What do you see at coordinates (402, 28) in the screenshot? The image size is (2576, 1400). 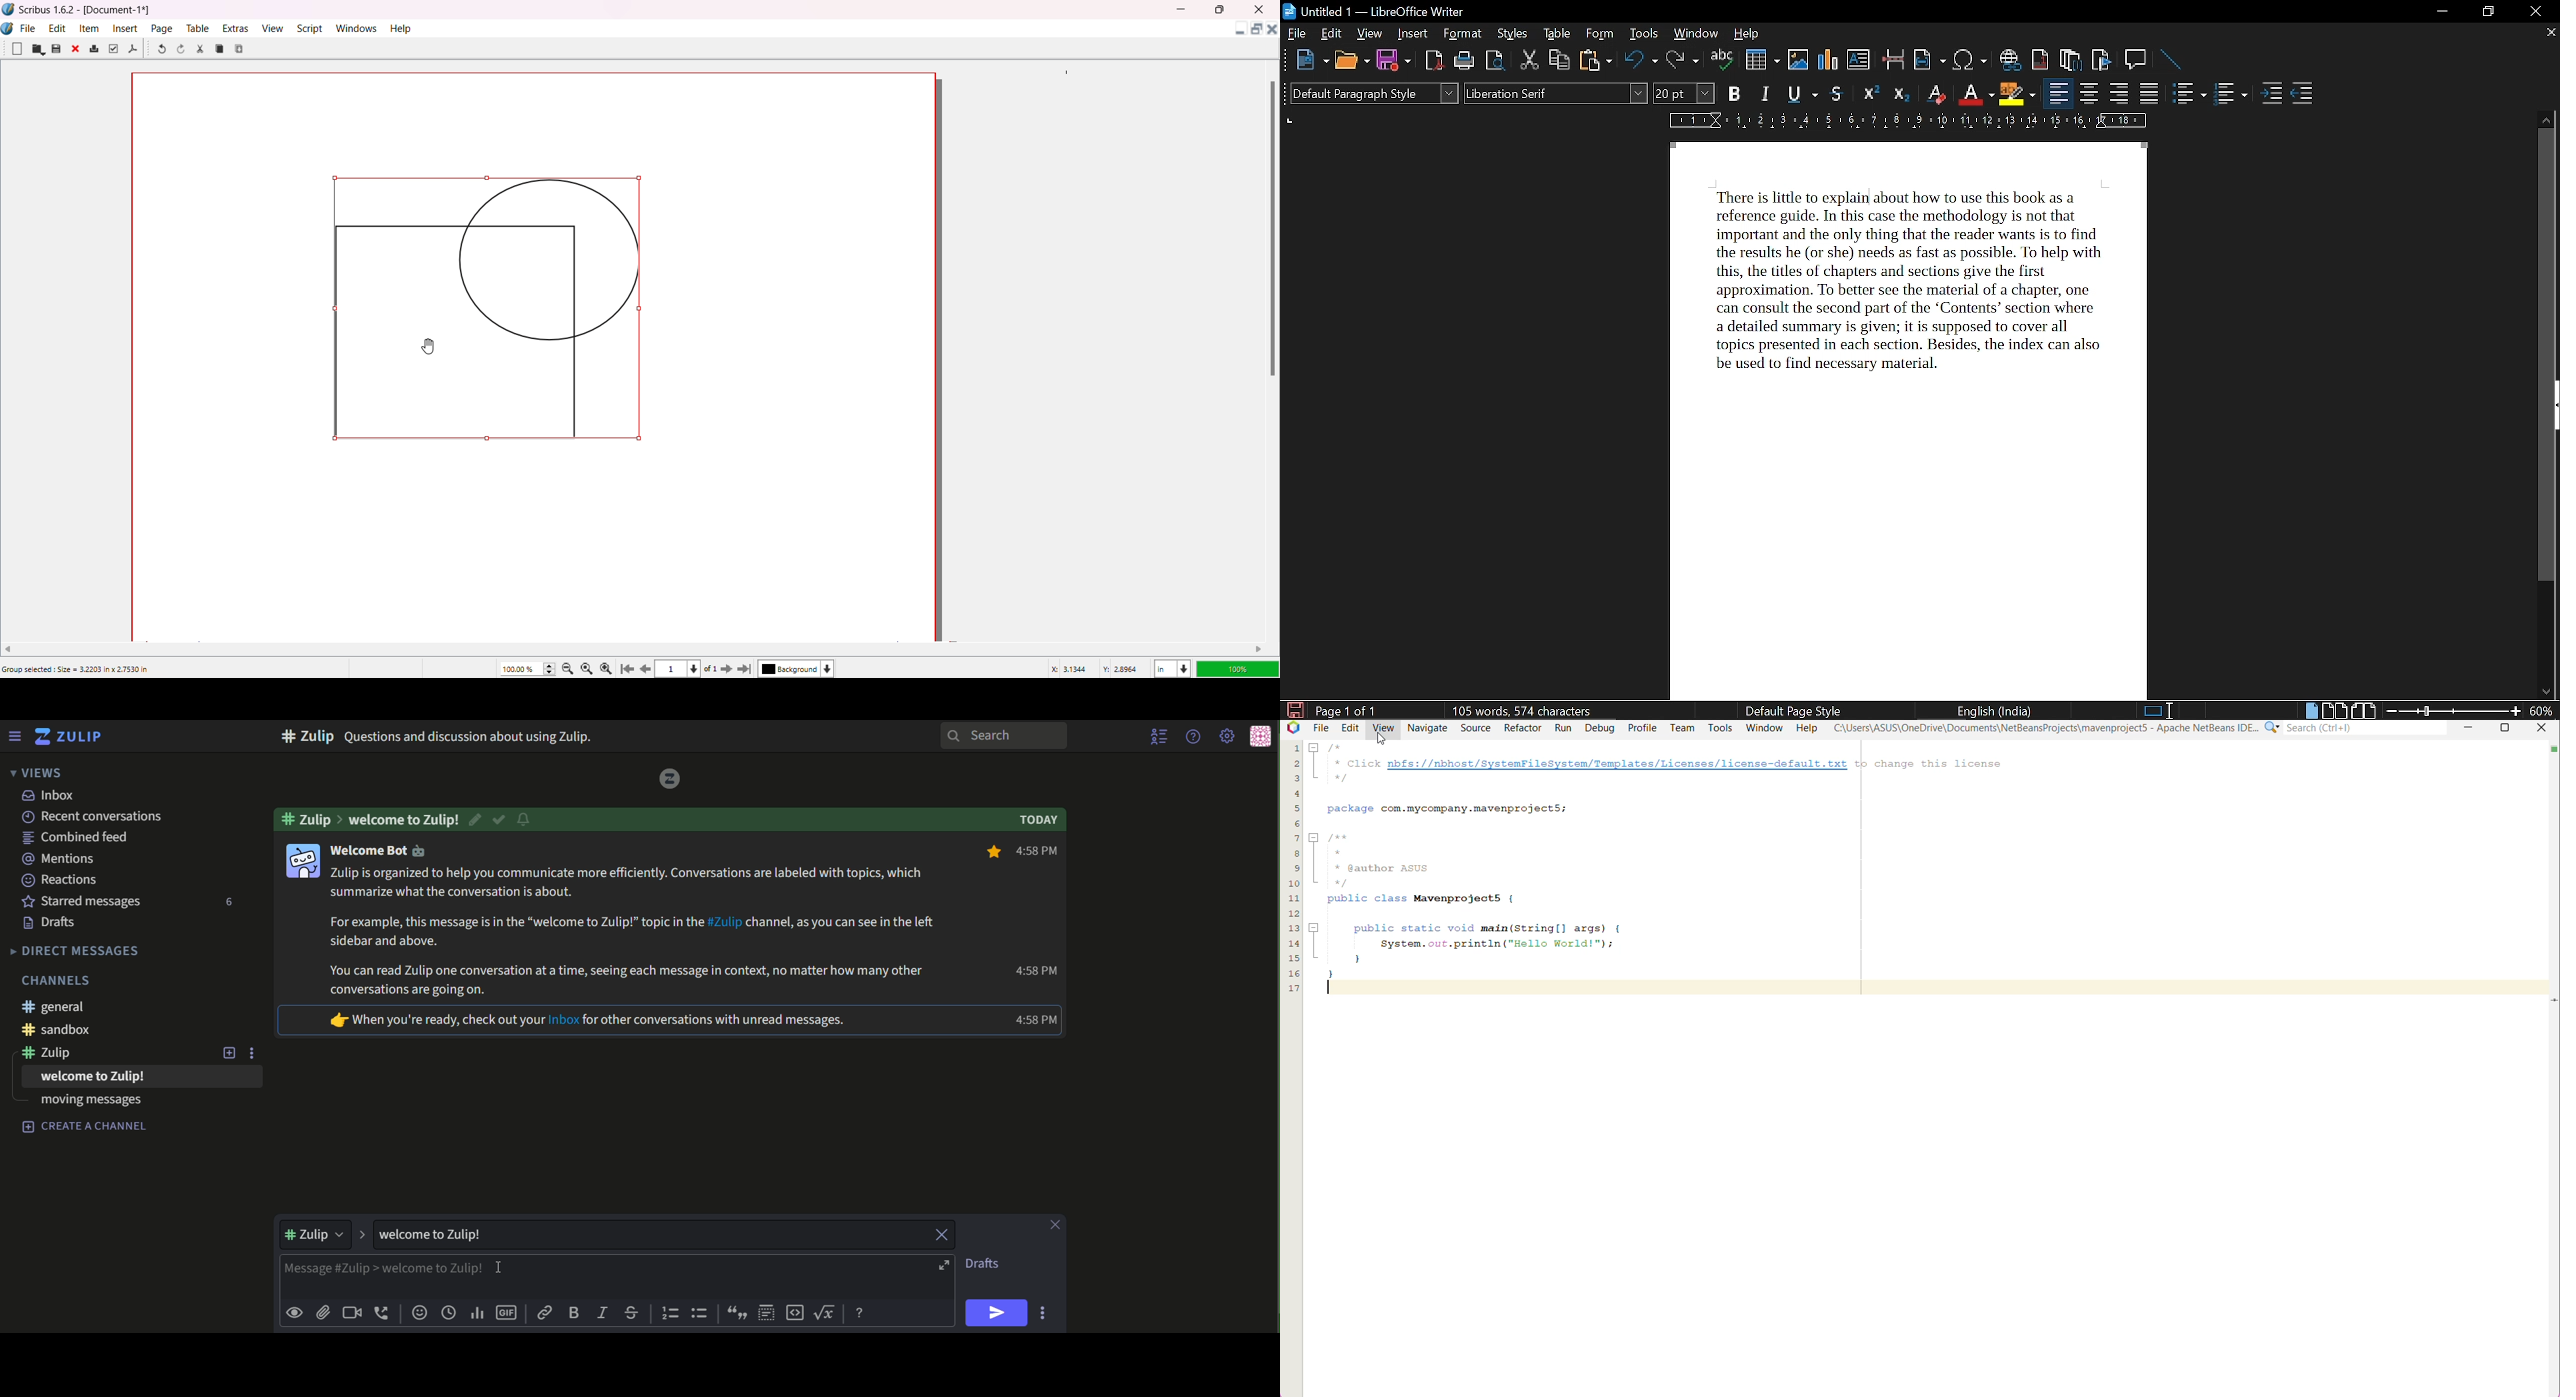 I see `Help` at bounding box center [402, 28].